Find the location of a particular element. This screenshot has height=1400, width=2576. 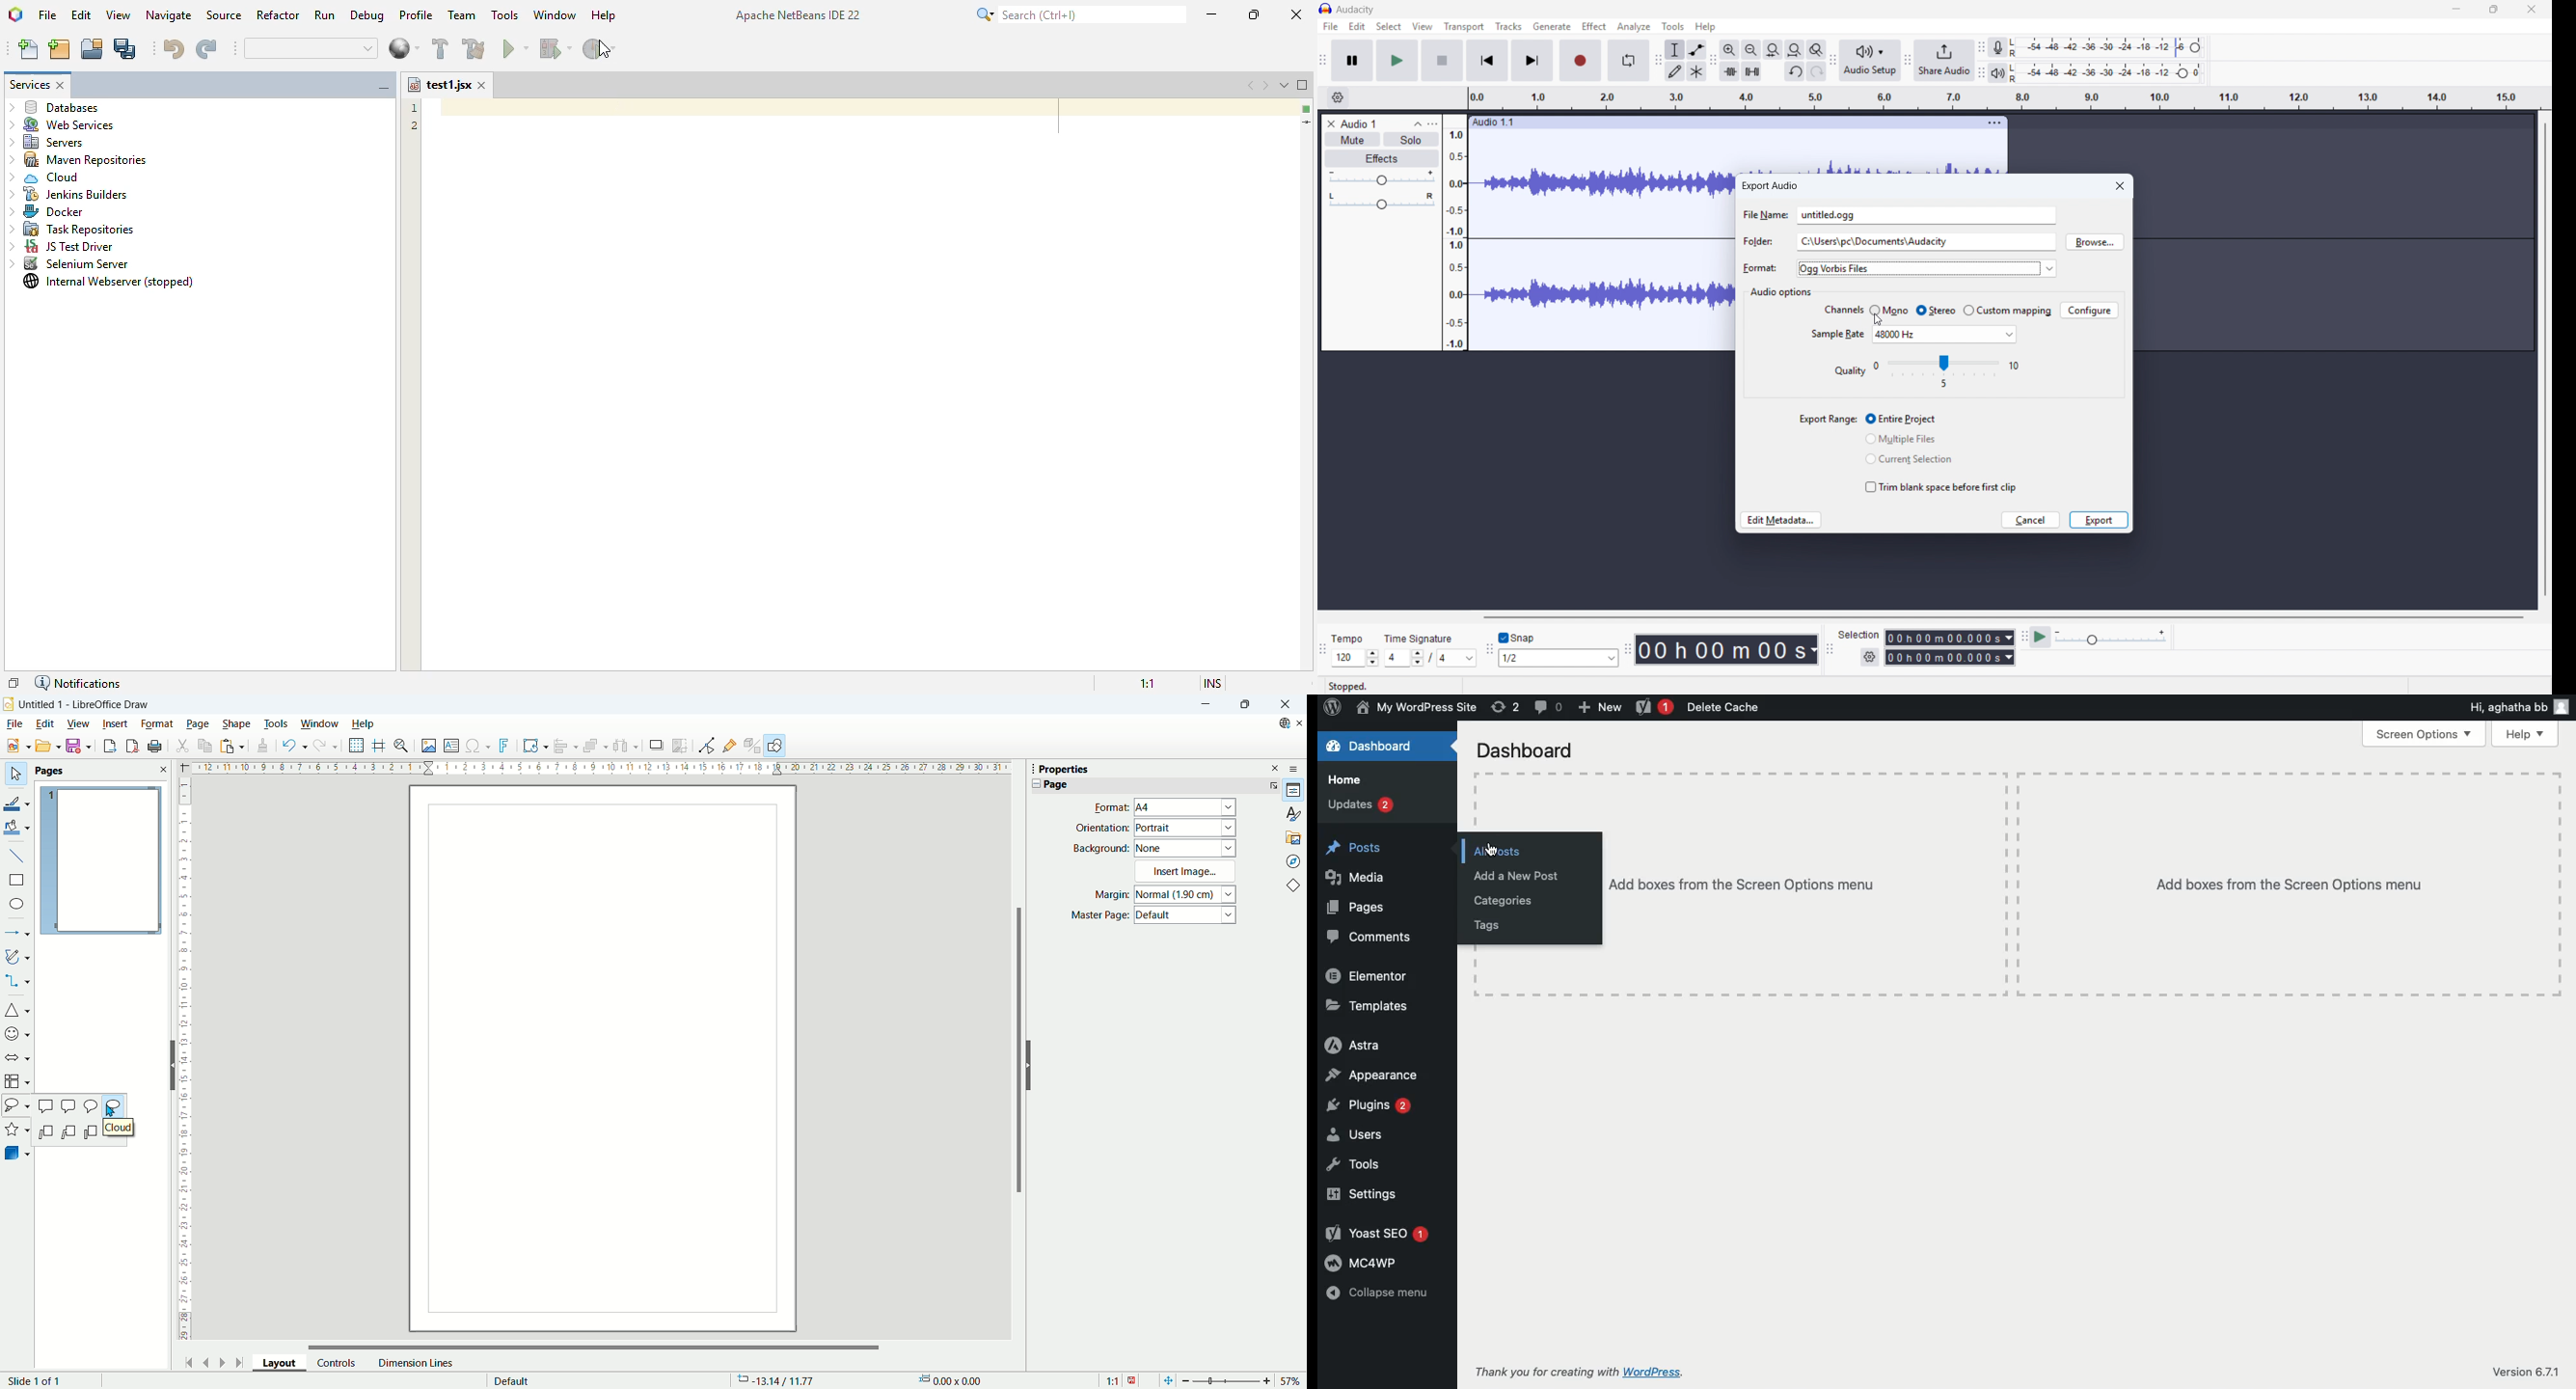

insert textbox is located at coordinates (453, 746).